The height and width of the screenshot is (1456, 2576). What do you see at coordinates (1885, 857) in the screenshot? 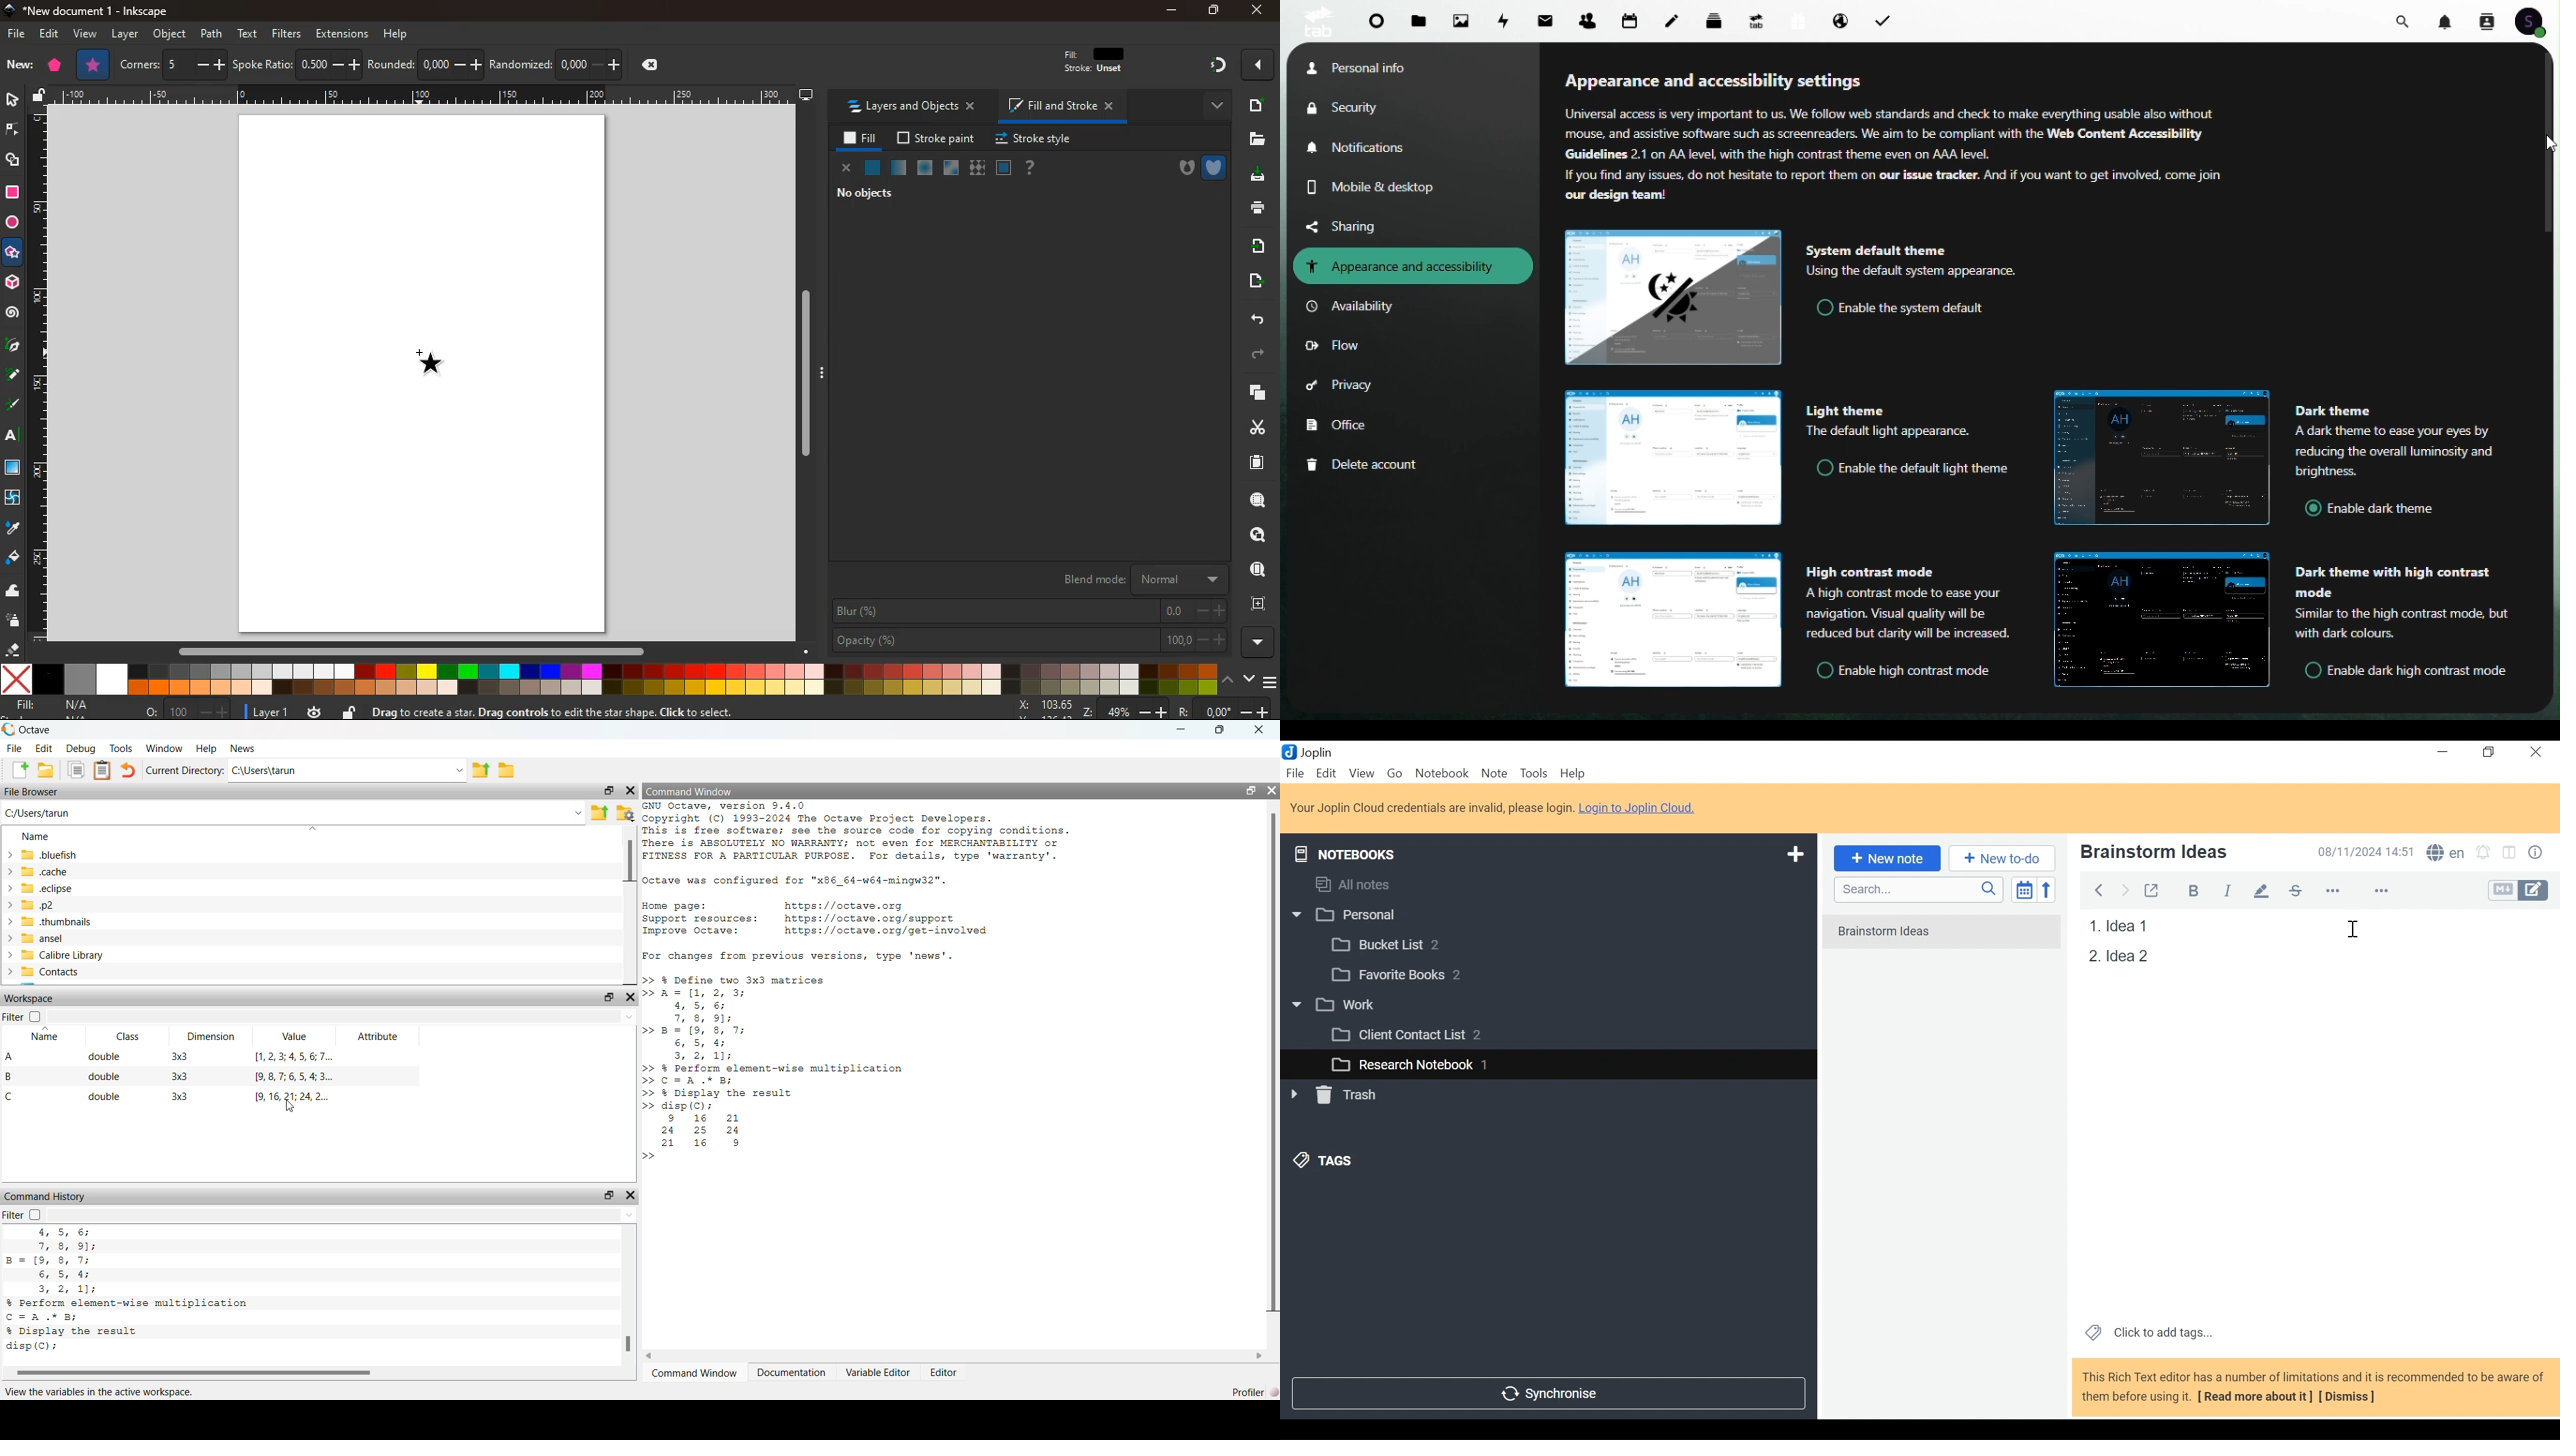
I see `New note` at bounding box center [1885, 857].